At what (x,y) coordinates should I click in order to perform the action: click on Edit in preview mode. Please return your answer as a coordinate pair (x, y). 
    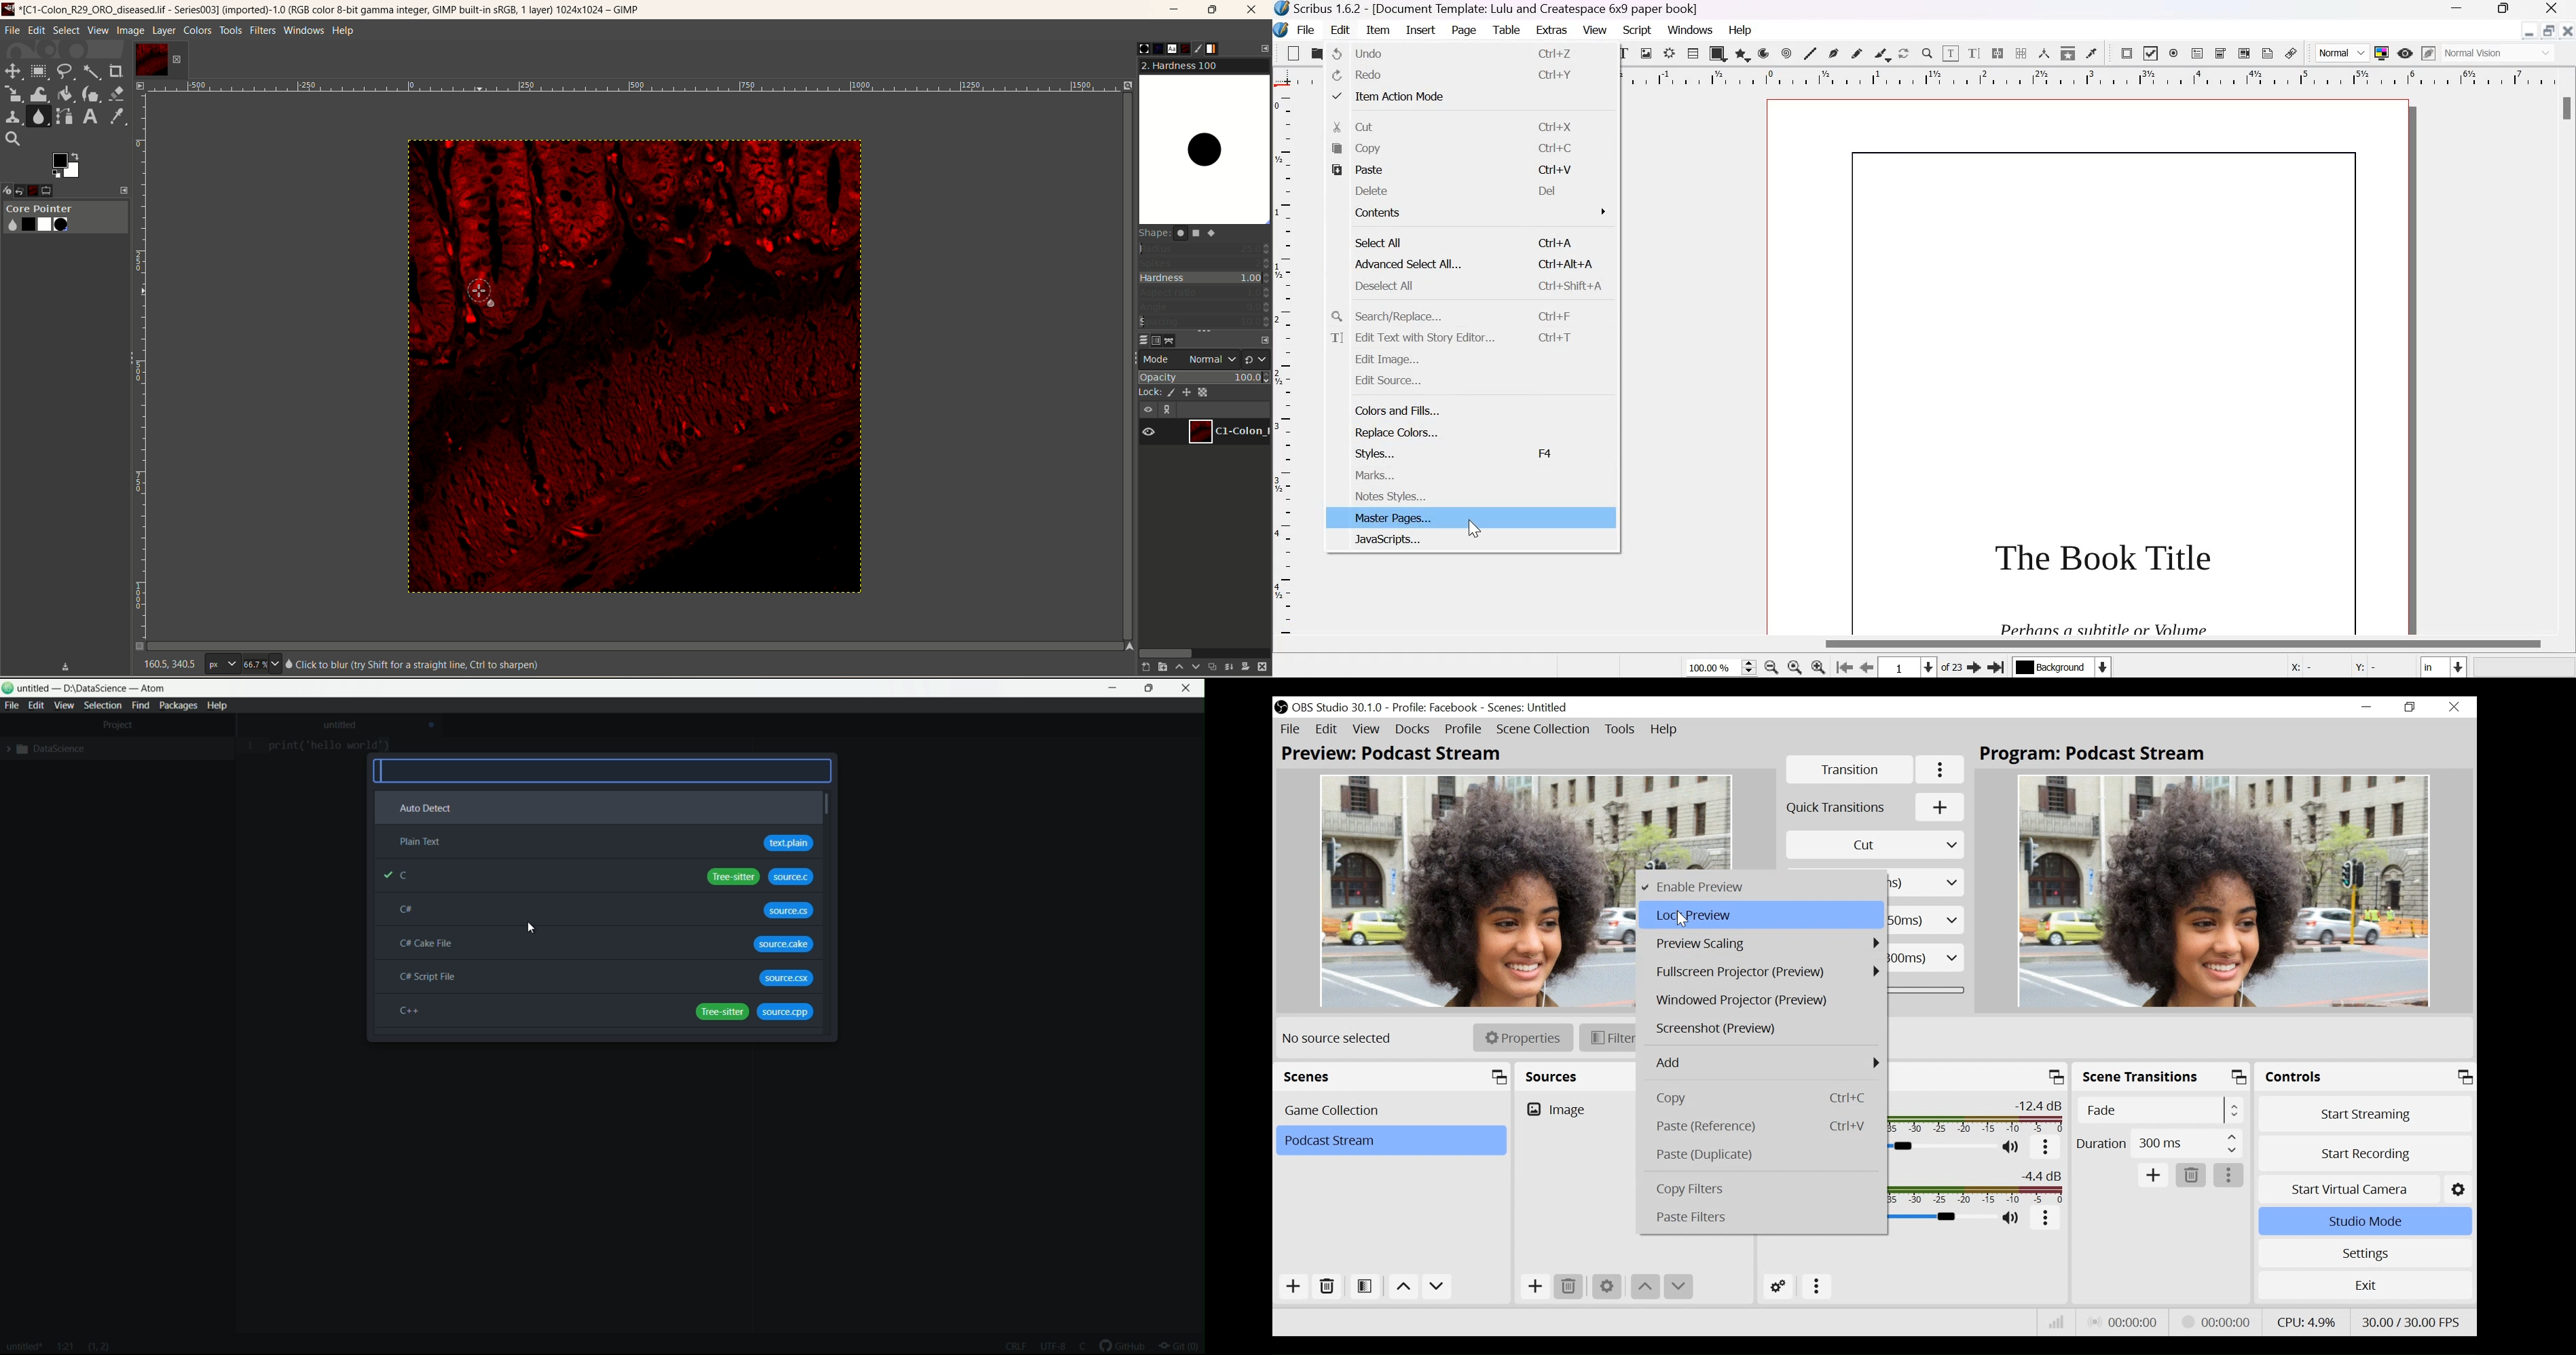
    Looking at the image, I should click on (2428, 53).